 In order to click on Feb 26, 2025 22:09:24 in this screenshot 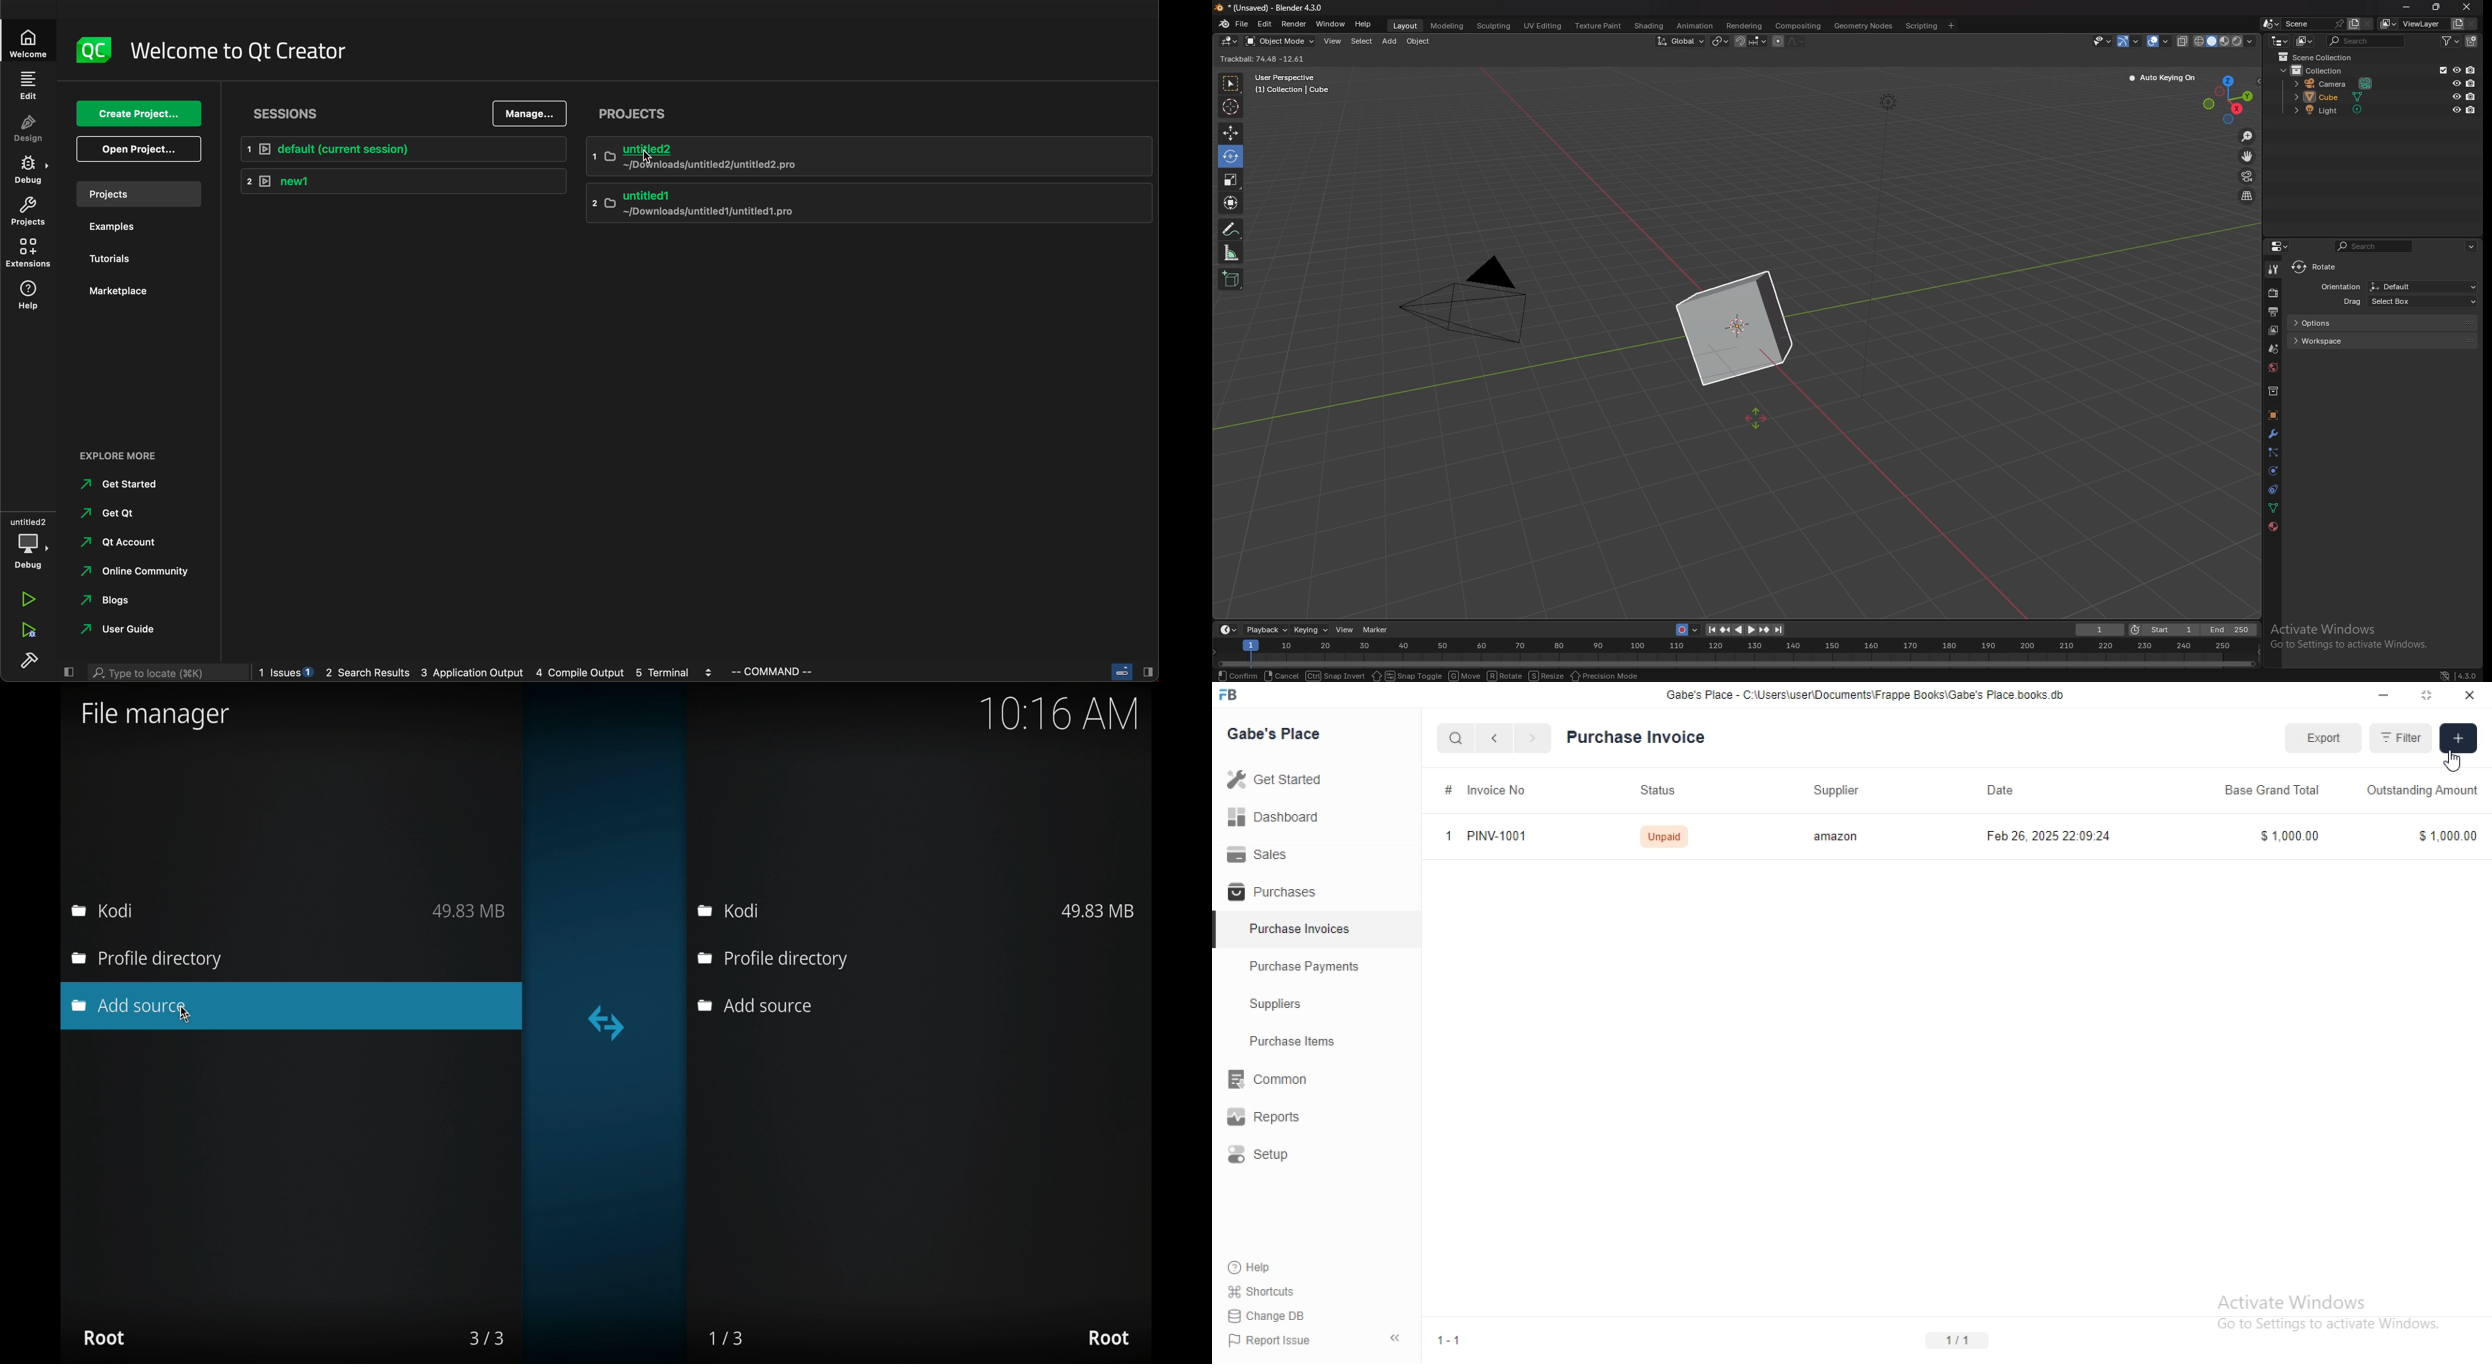, I will do `click(2049, 836)`.